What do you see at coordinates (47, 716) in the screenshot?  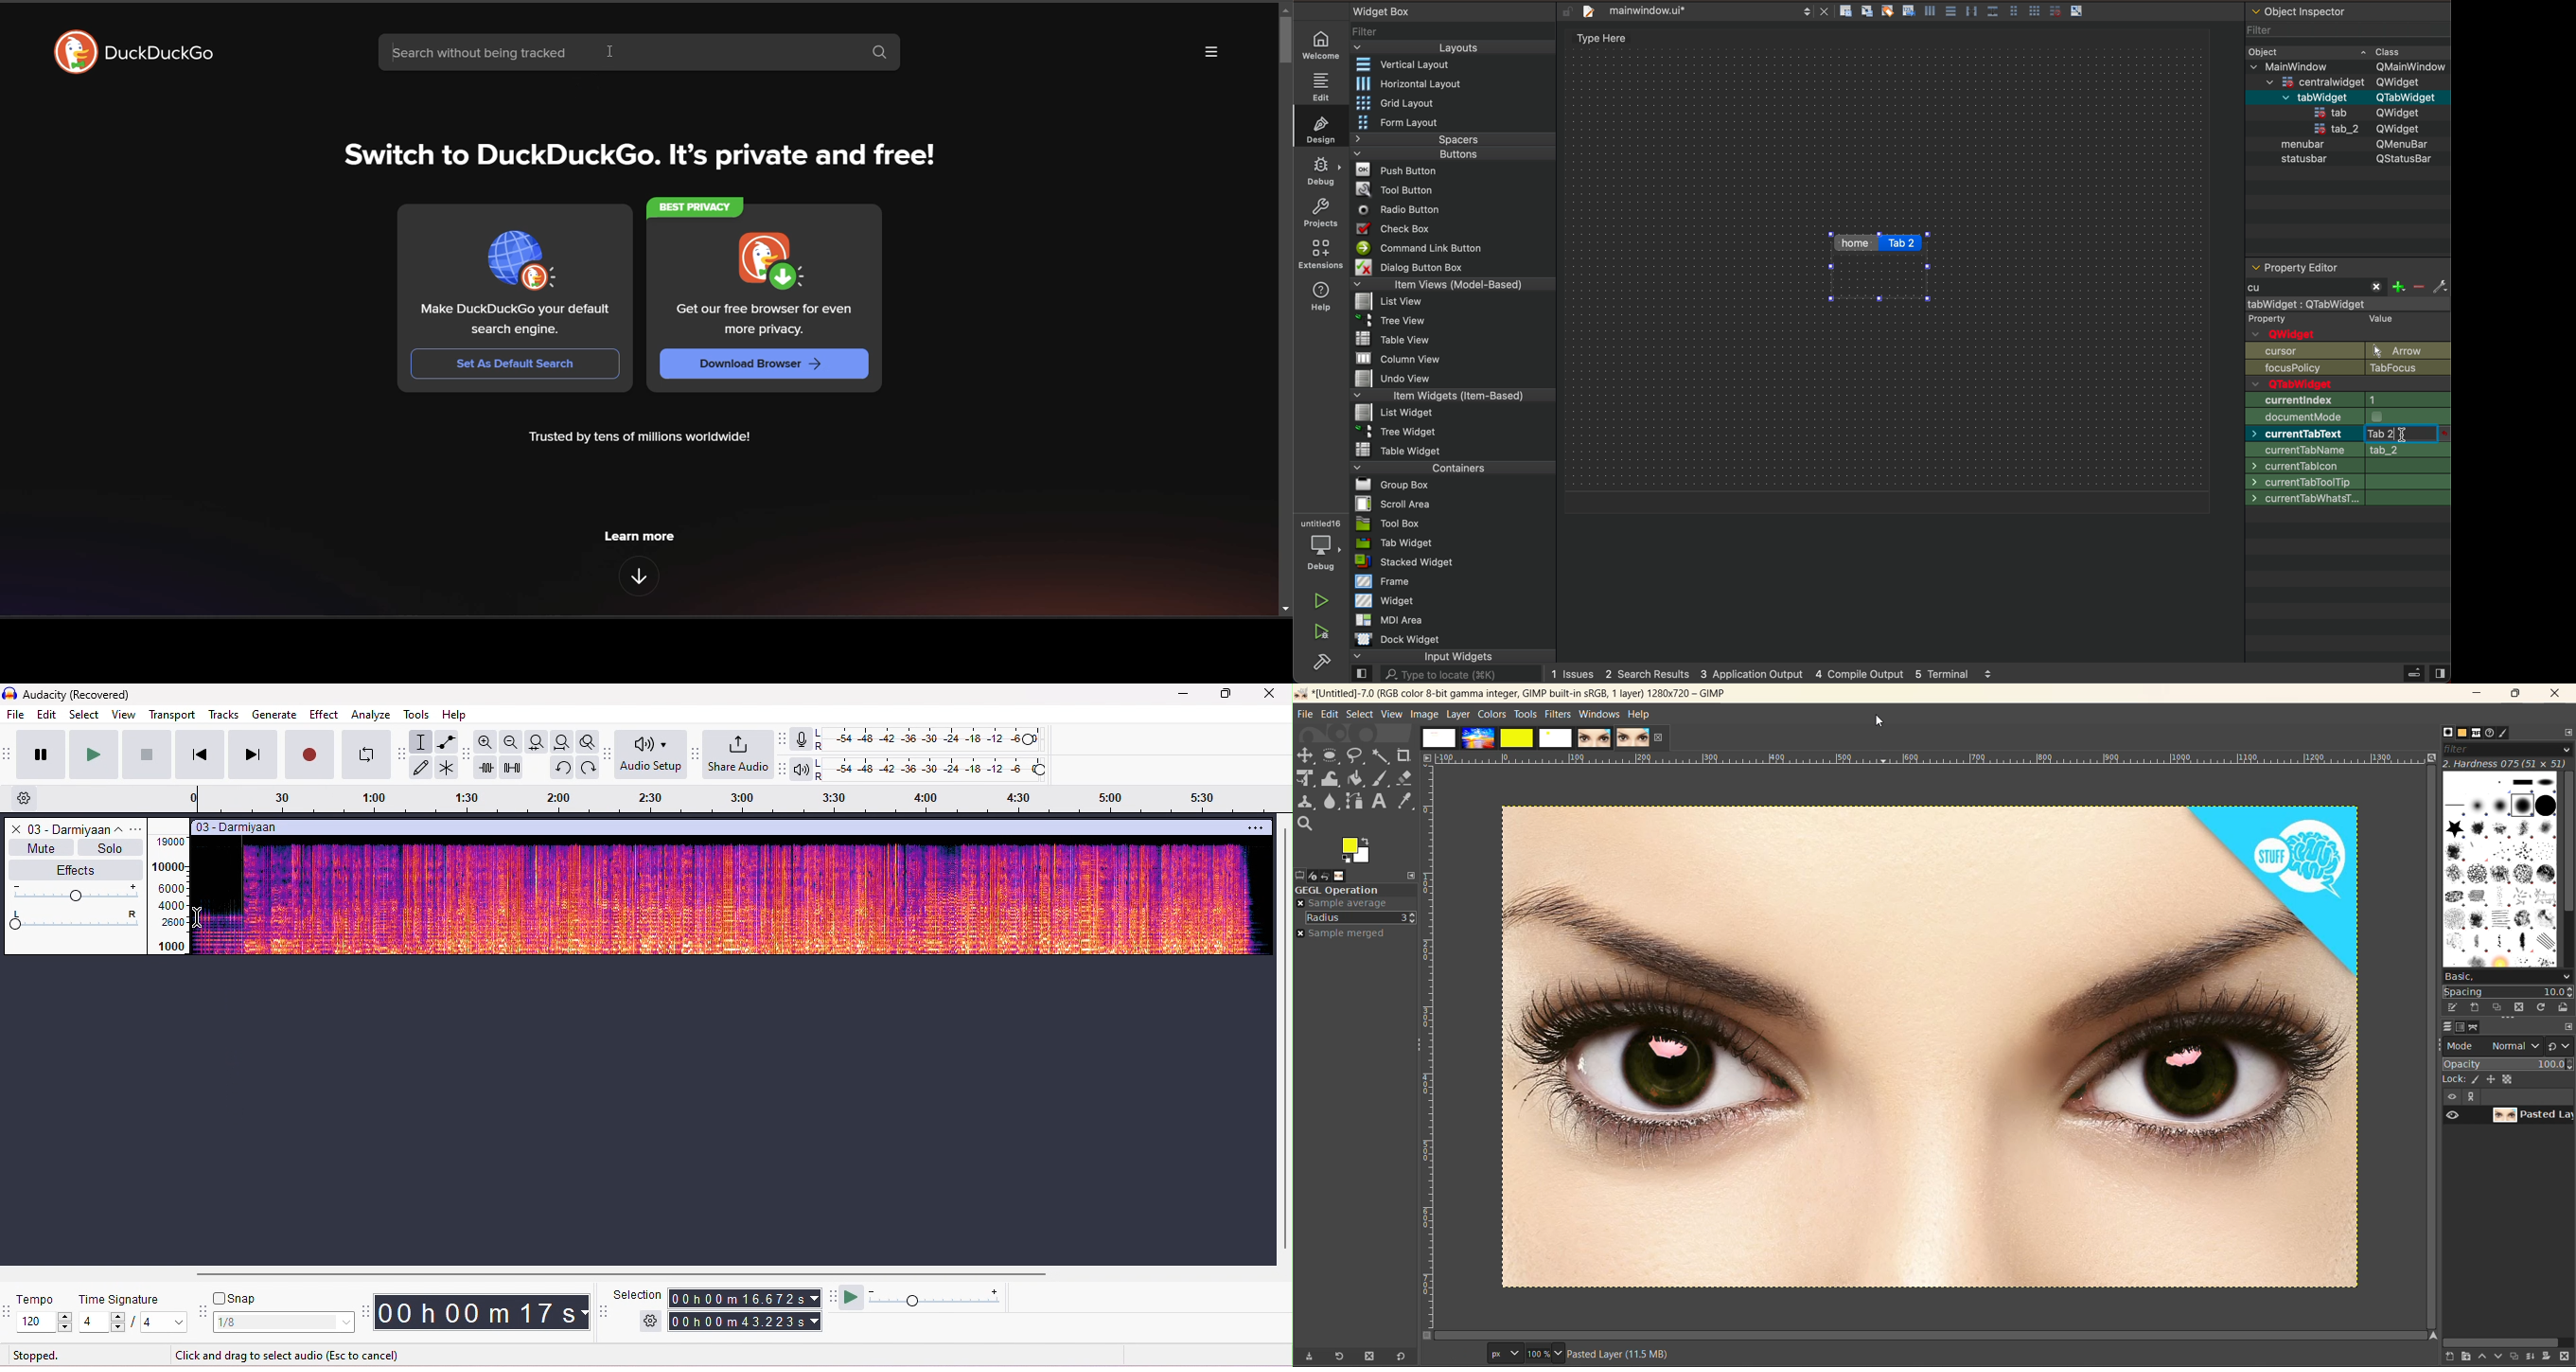 I see `edit` at bounding box center [47, 716].